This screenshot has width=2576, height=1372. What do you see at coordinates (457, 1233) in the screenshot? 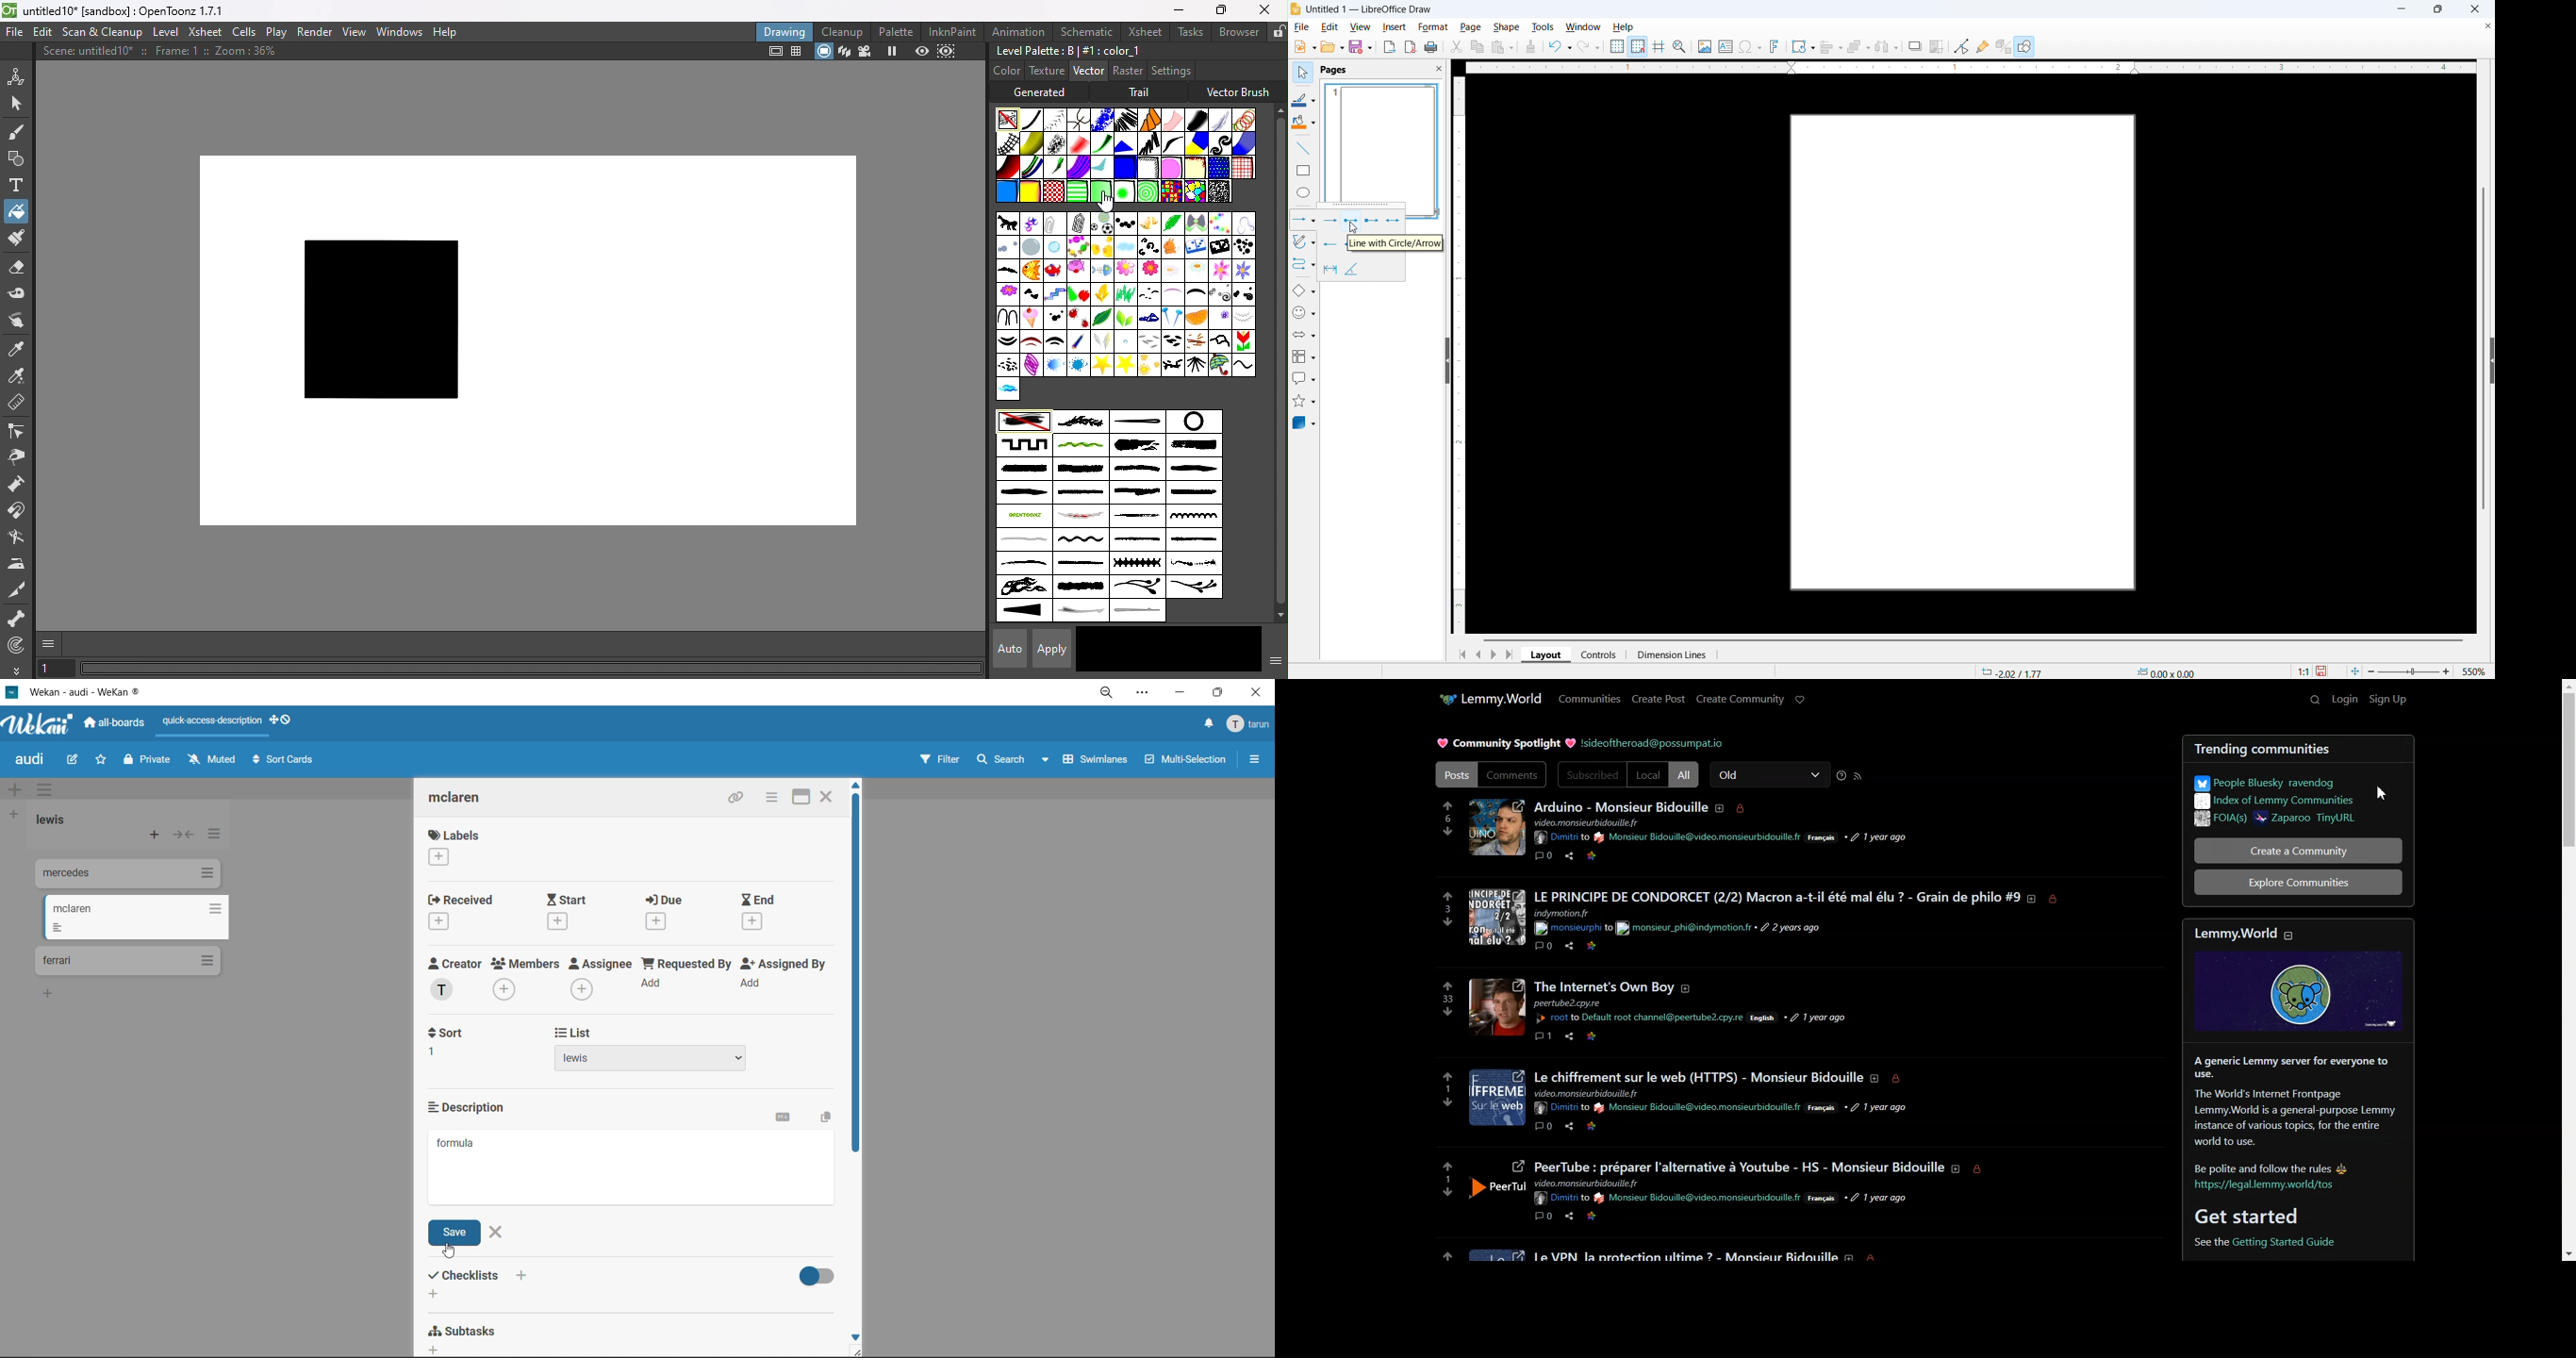
I see `save` at bounding box center [457, 1233].